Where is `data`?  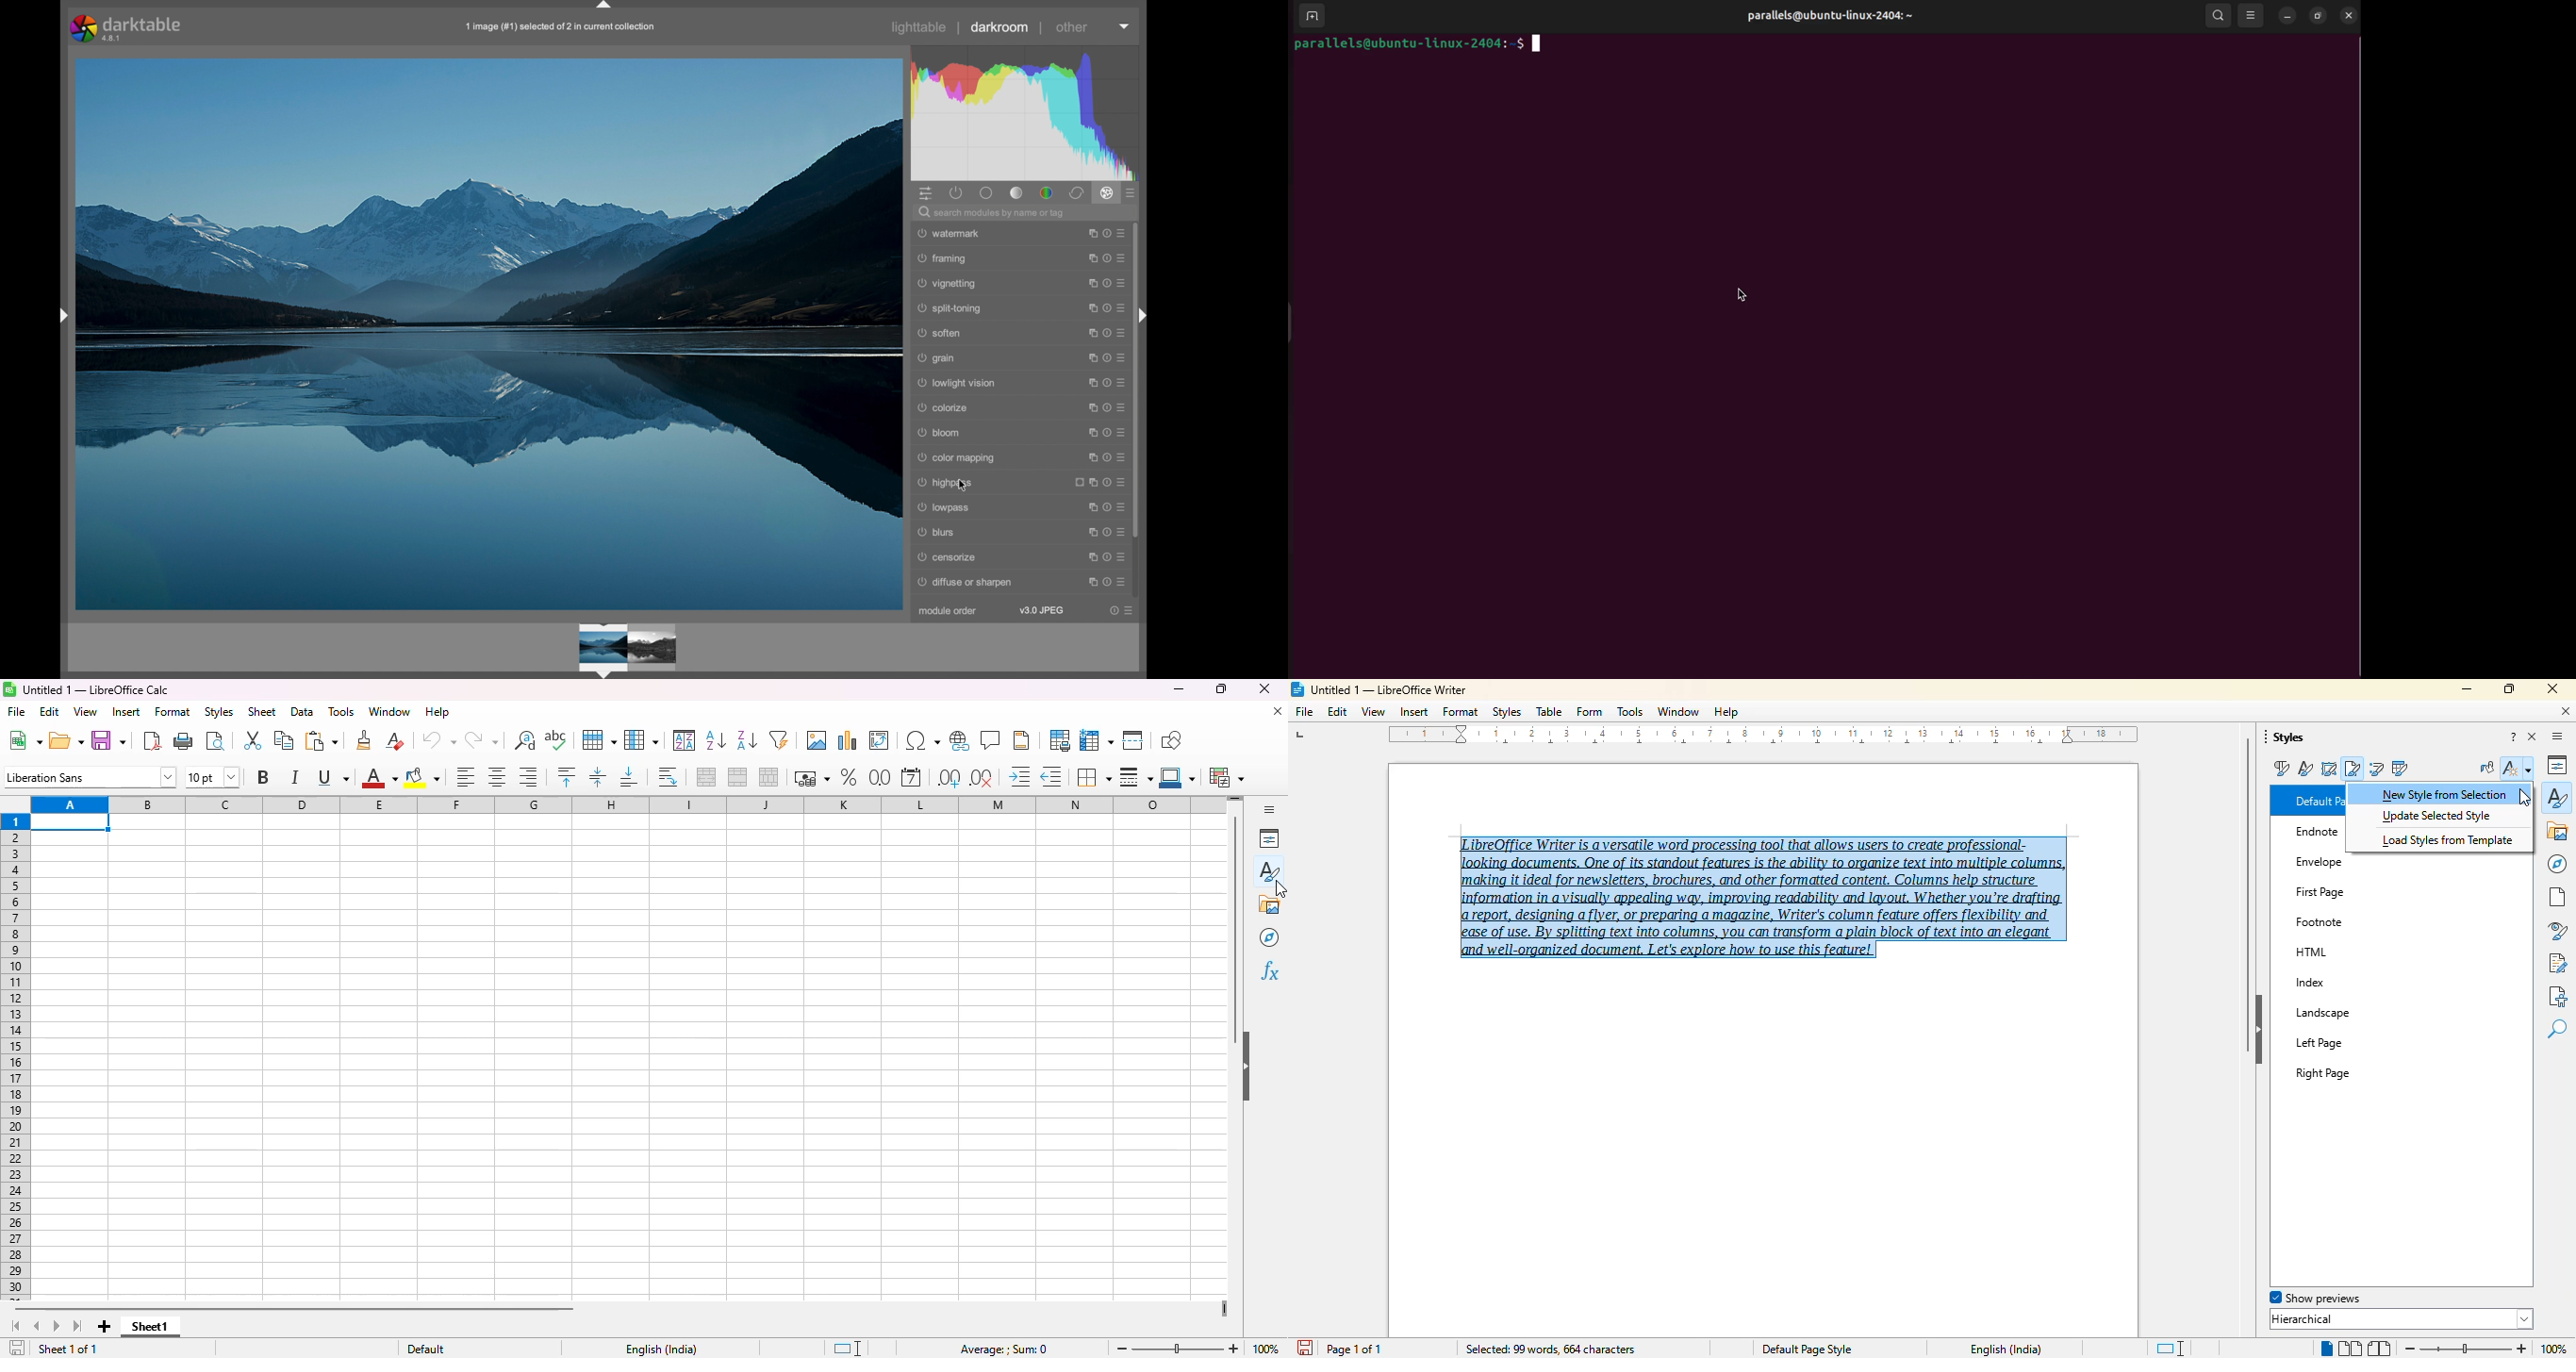 data is located at coordinates (303, 712).